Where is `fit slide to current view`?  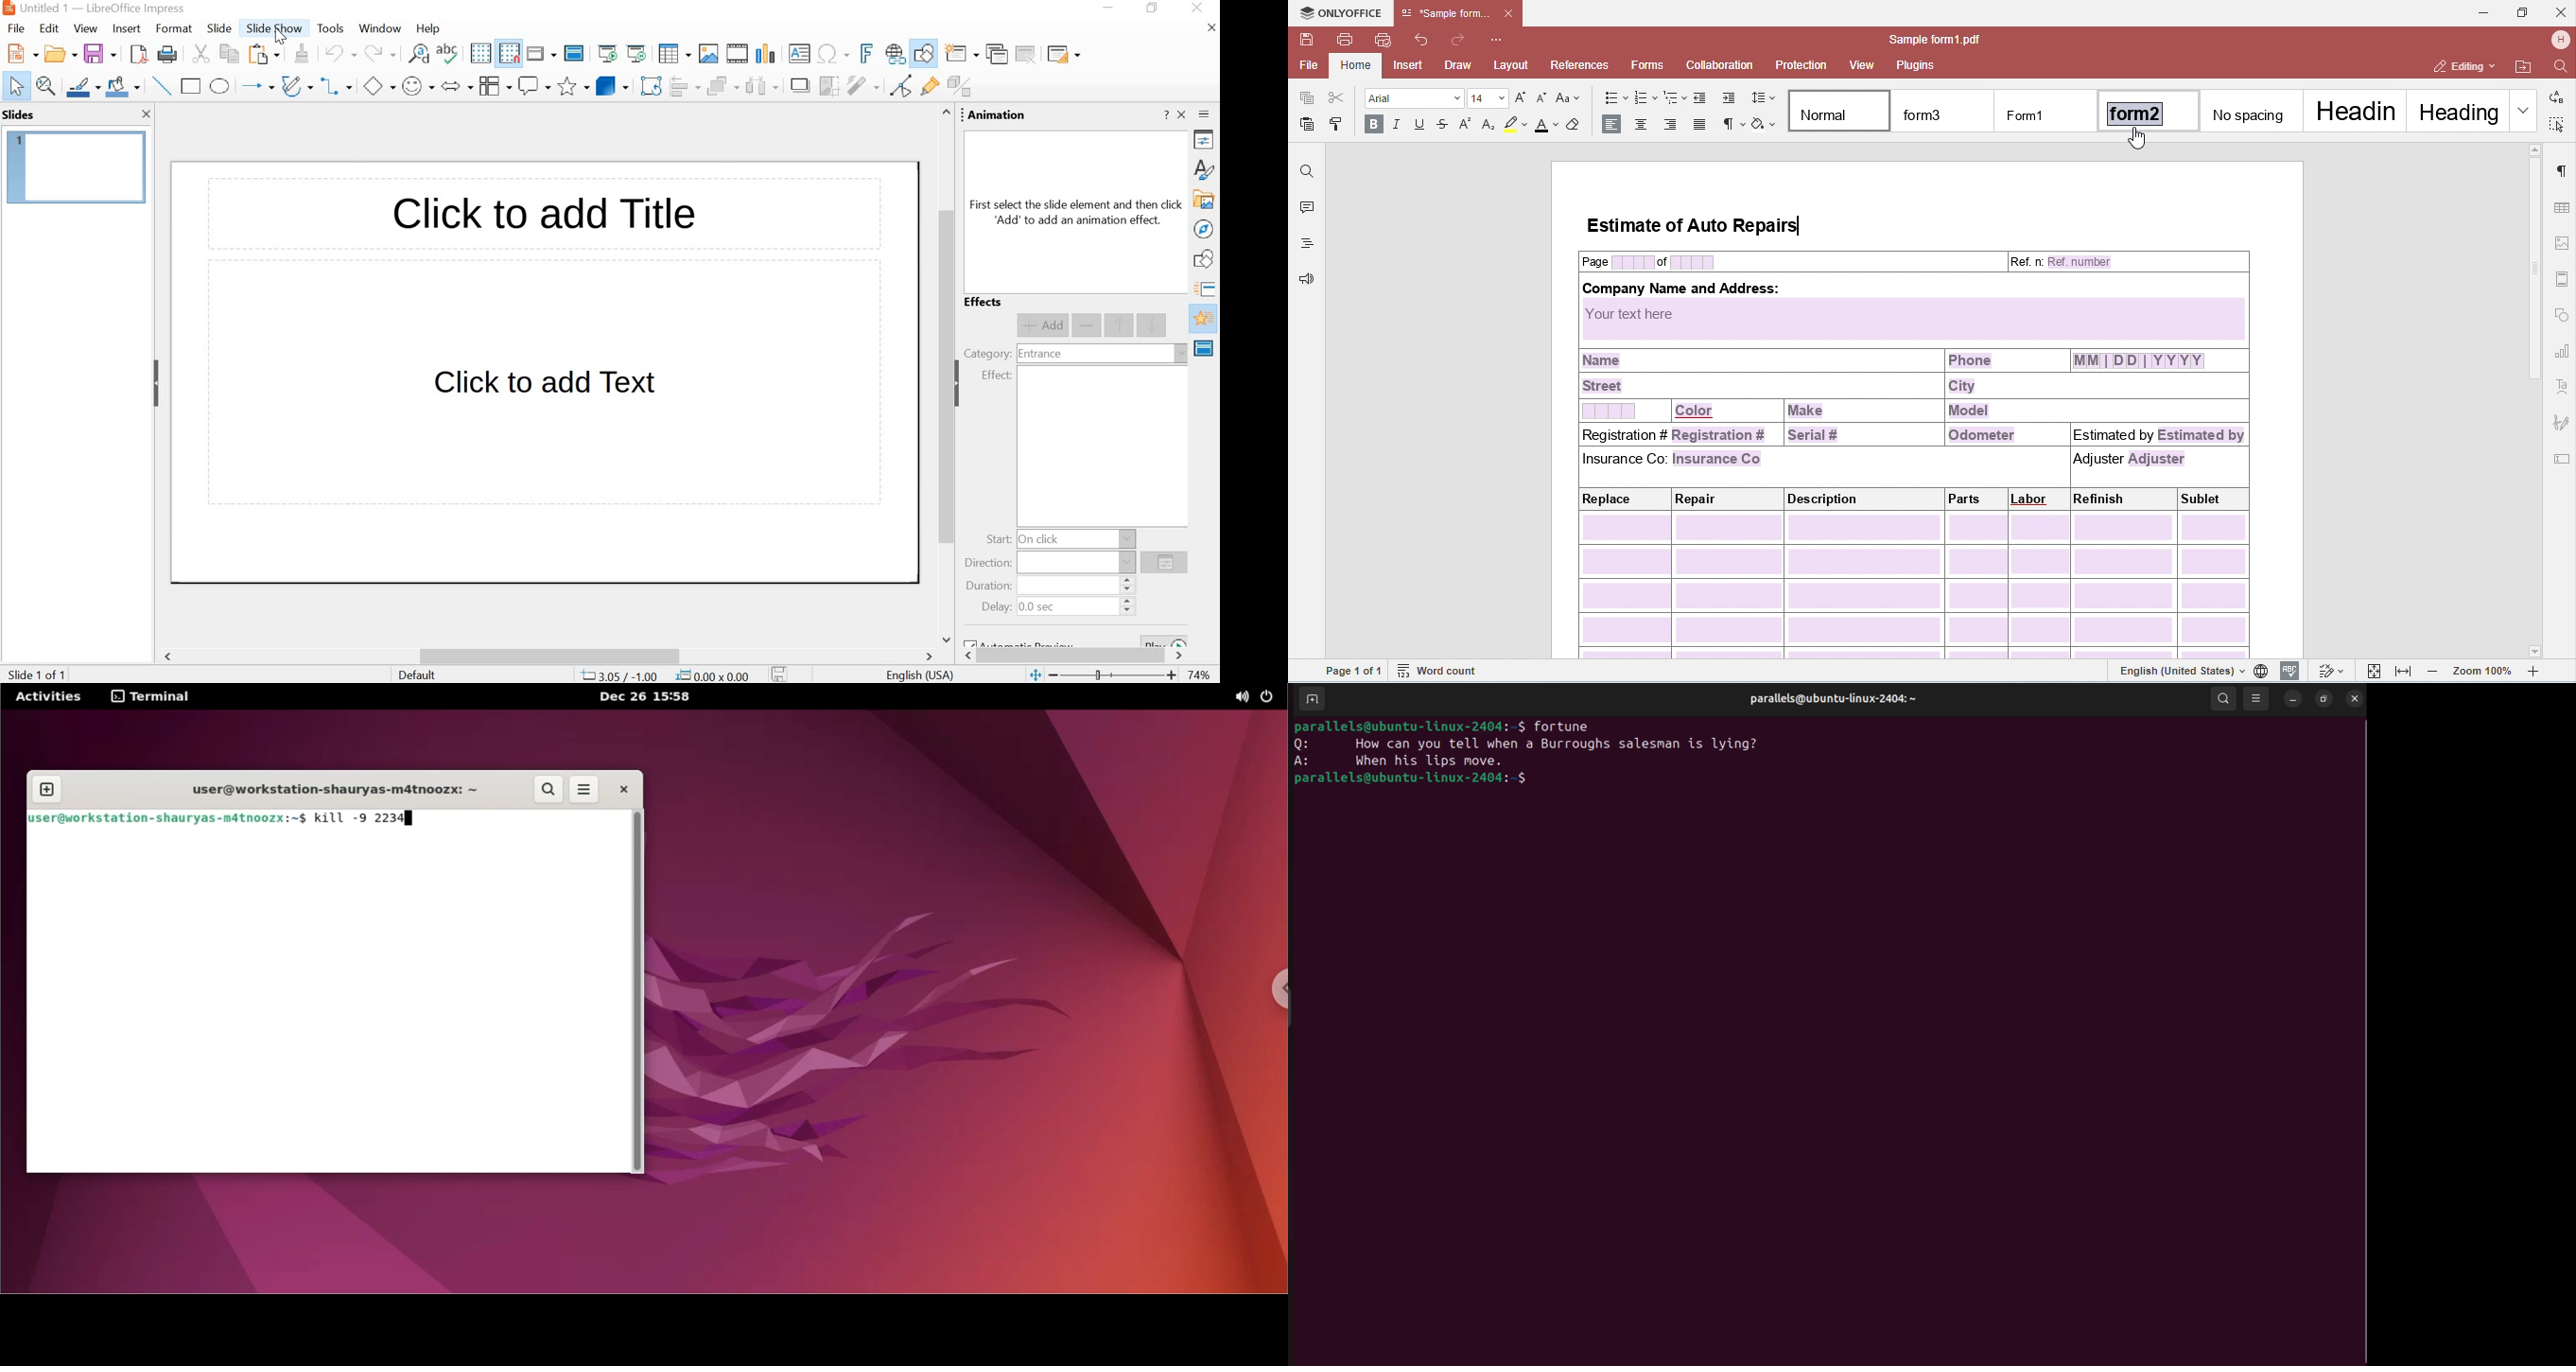
fit slide to current view is located at coordinates (1035, 676).